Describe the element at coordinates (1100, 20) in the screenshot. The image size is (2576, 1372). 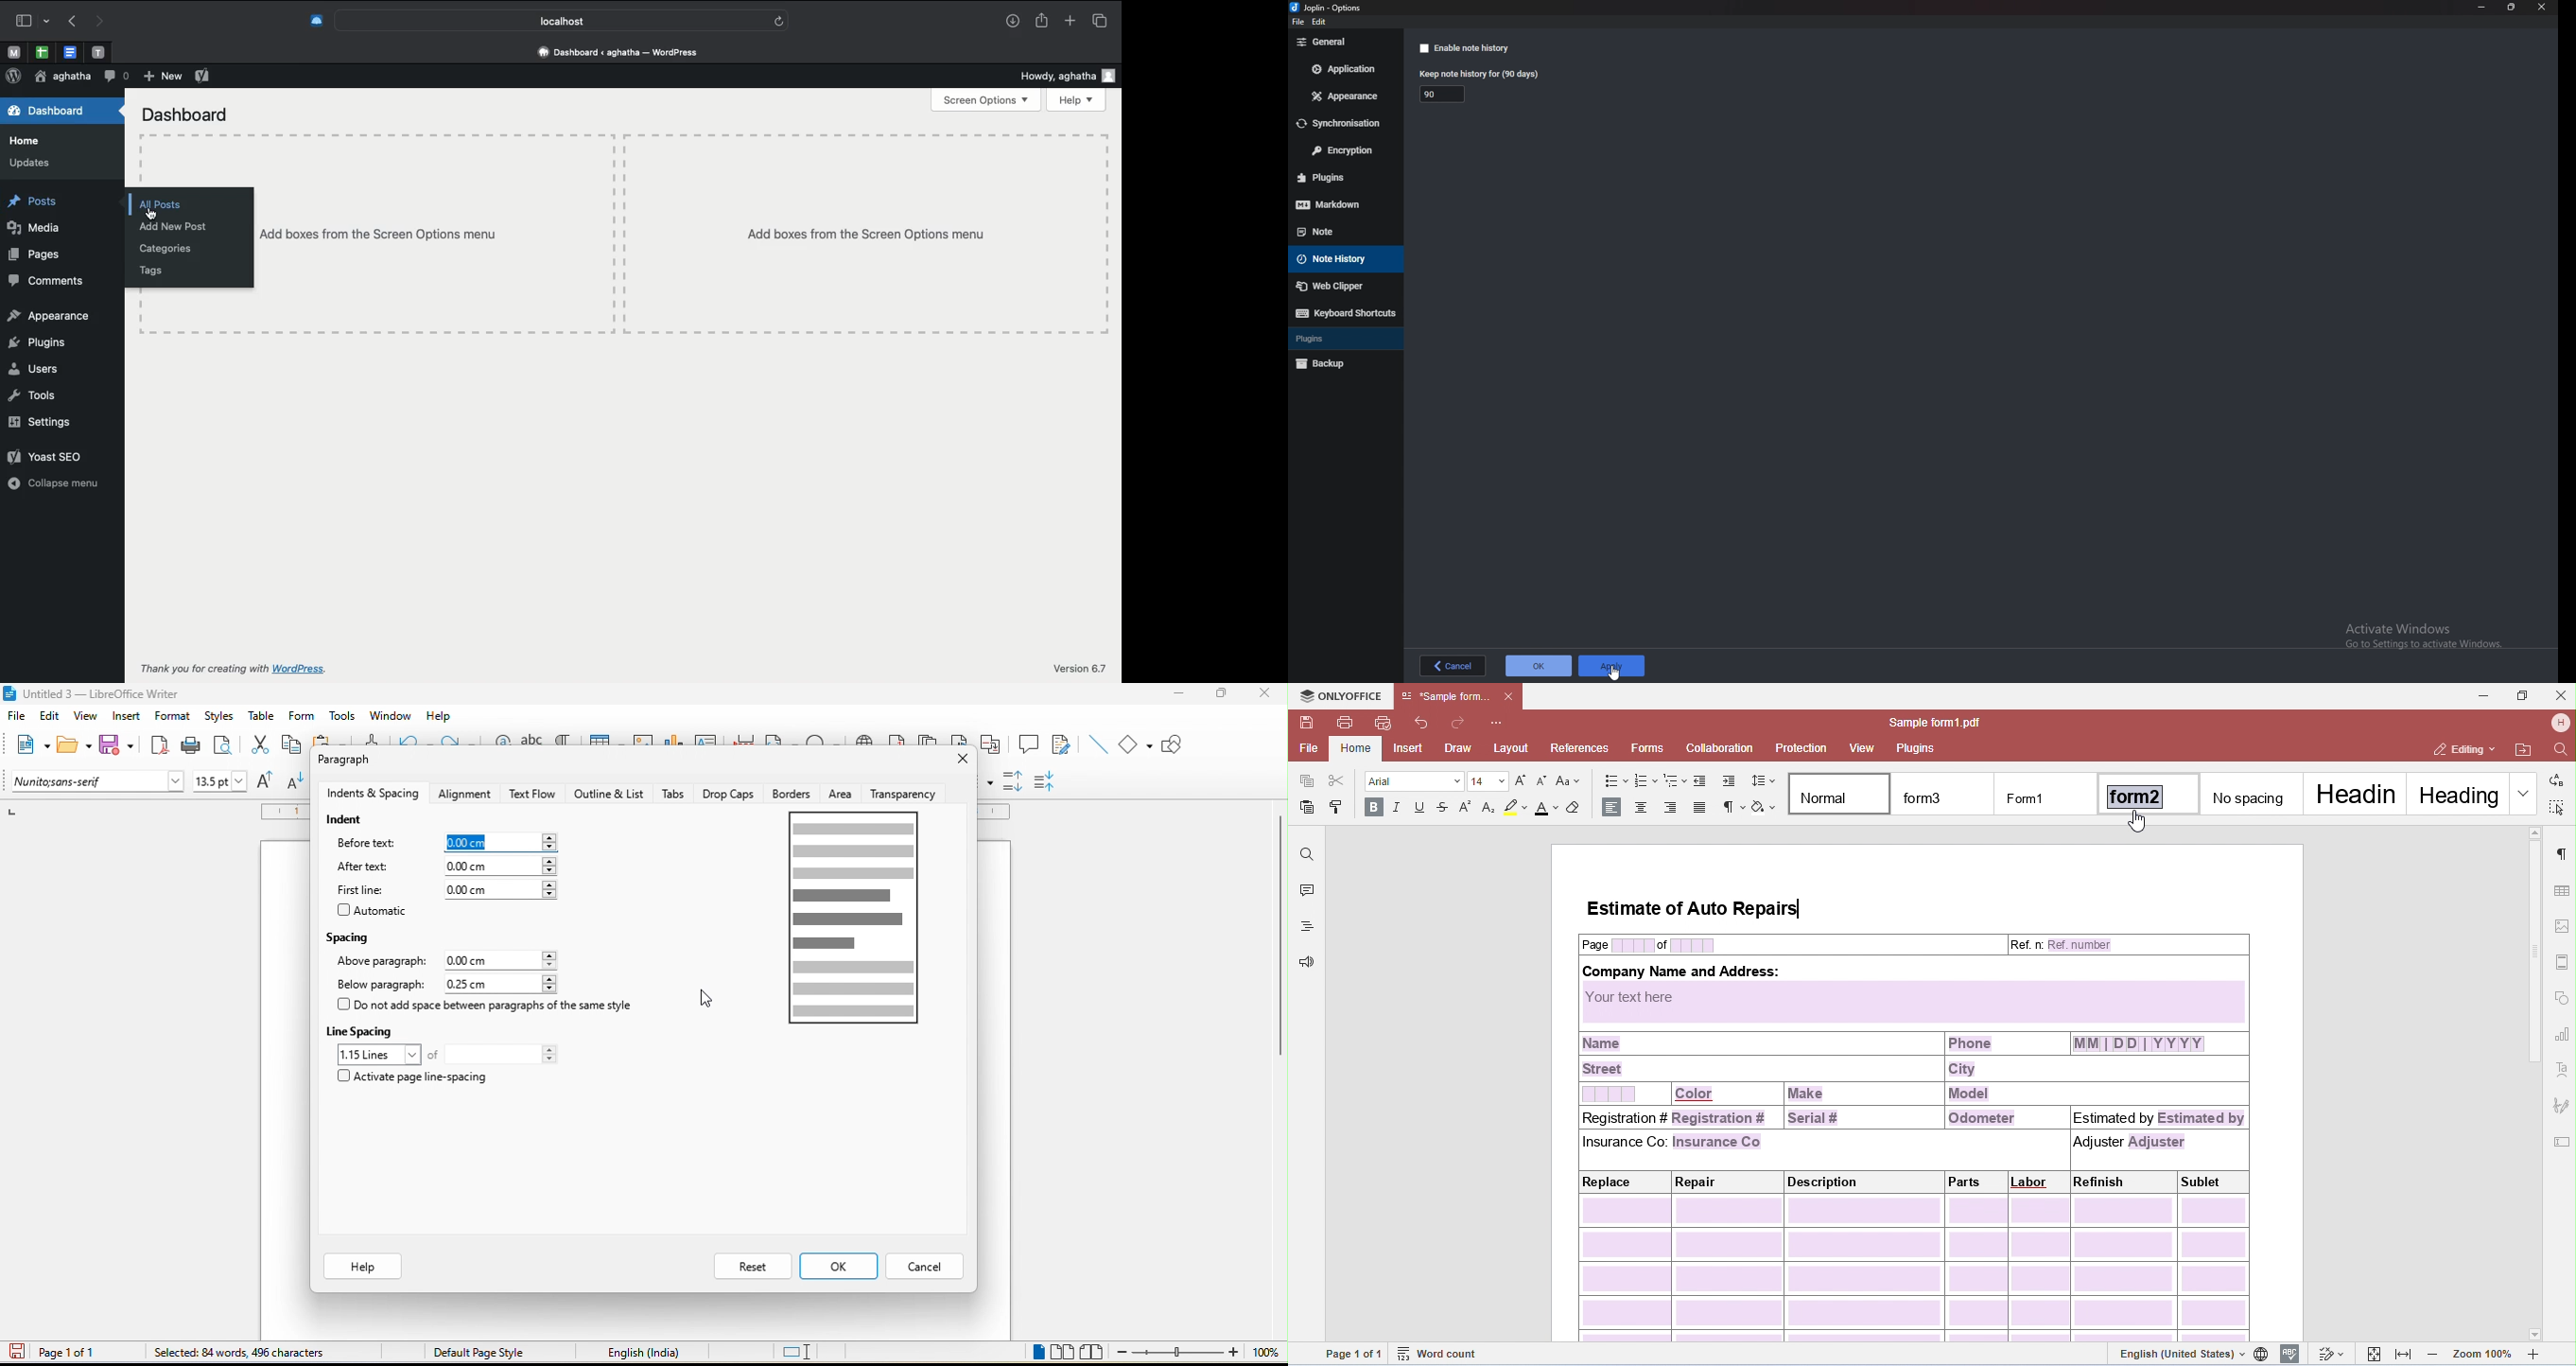
I see `Tabs` at that location.